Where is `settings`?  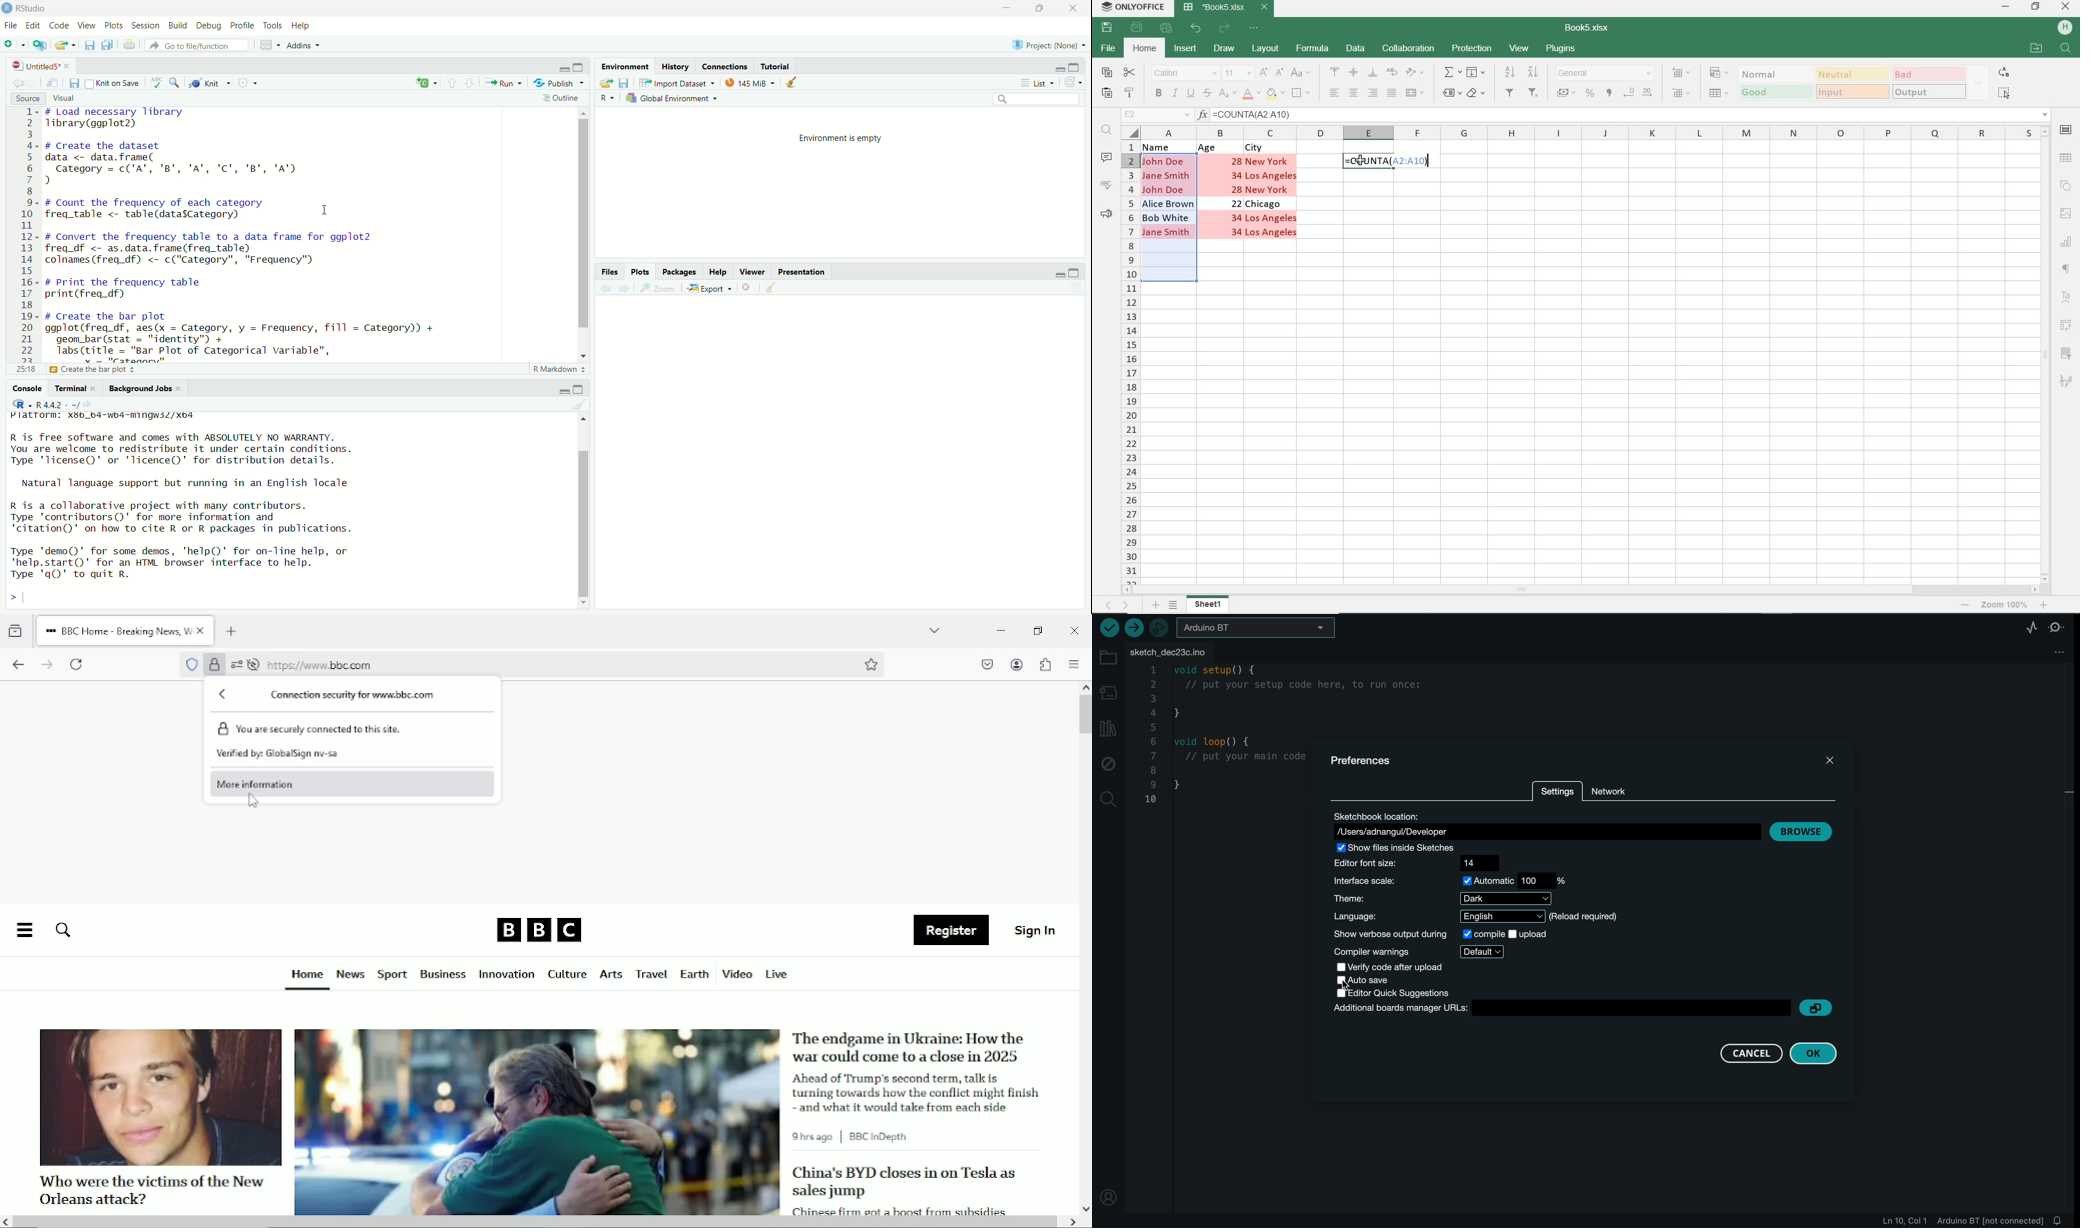
settings is located at coordinates (236, 665).